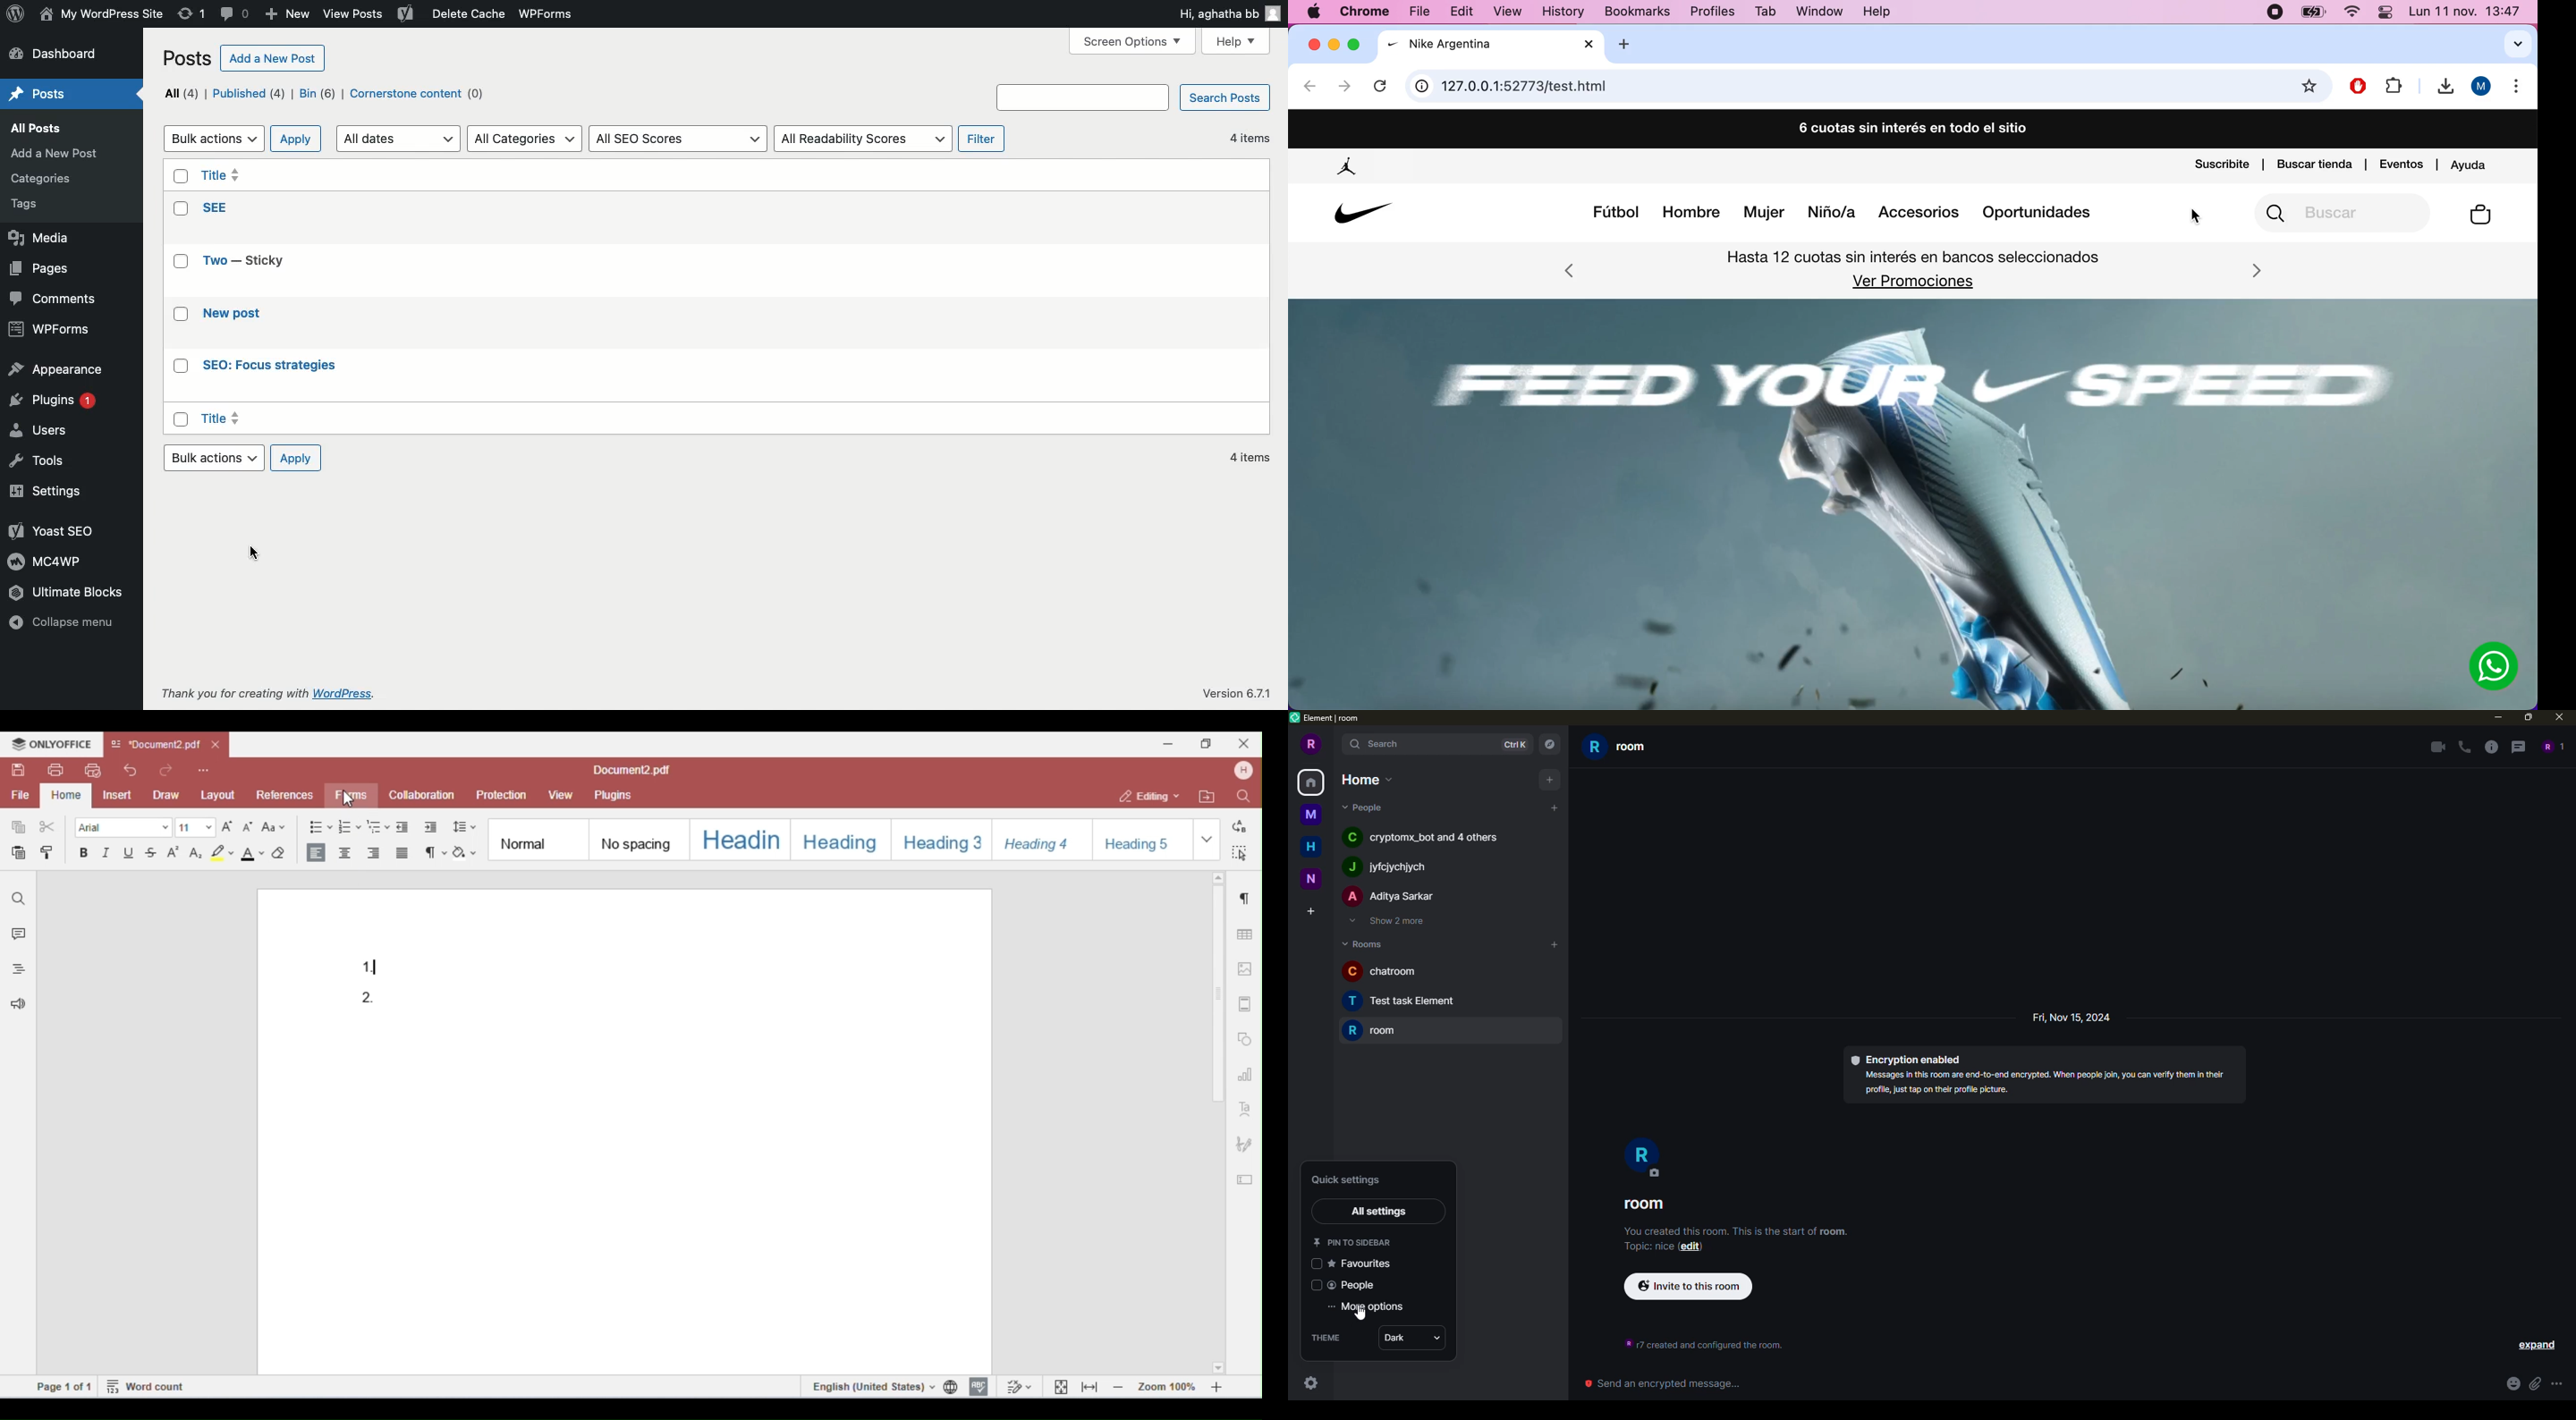 The height and width of the screenshot is (1428, 2576). What do you see at coordinates (419, 94) in the screenshot?
I see `Cornerstone content` at bounding box center [419, 94].